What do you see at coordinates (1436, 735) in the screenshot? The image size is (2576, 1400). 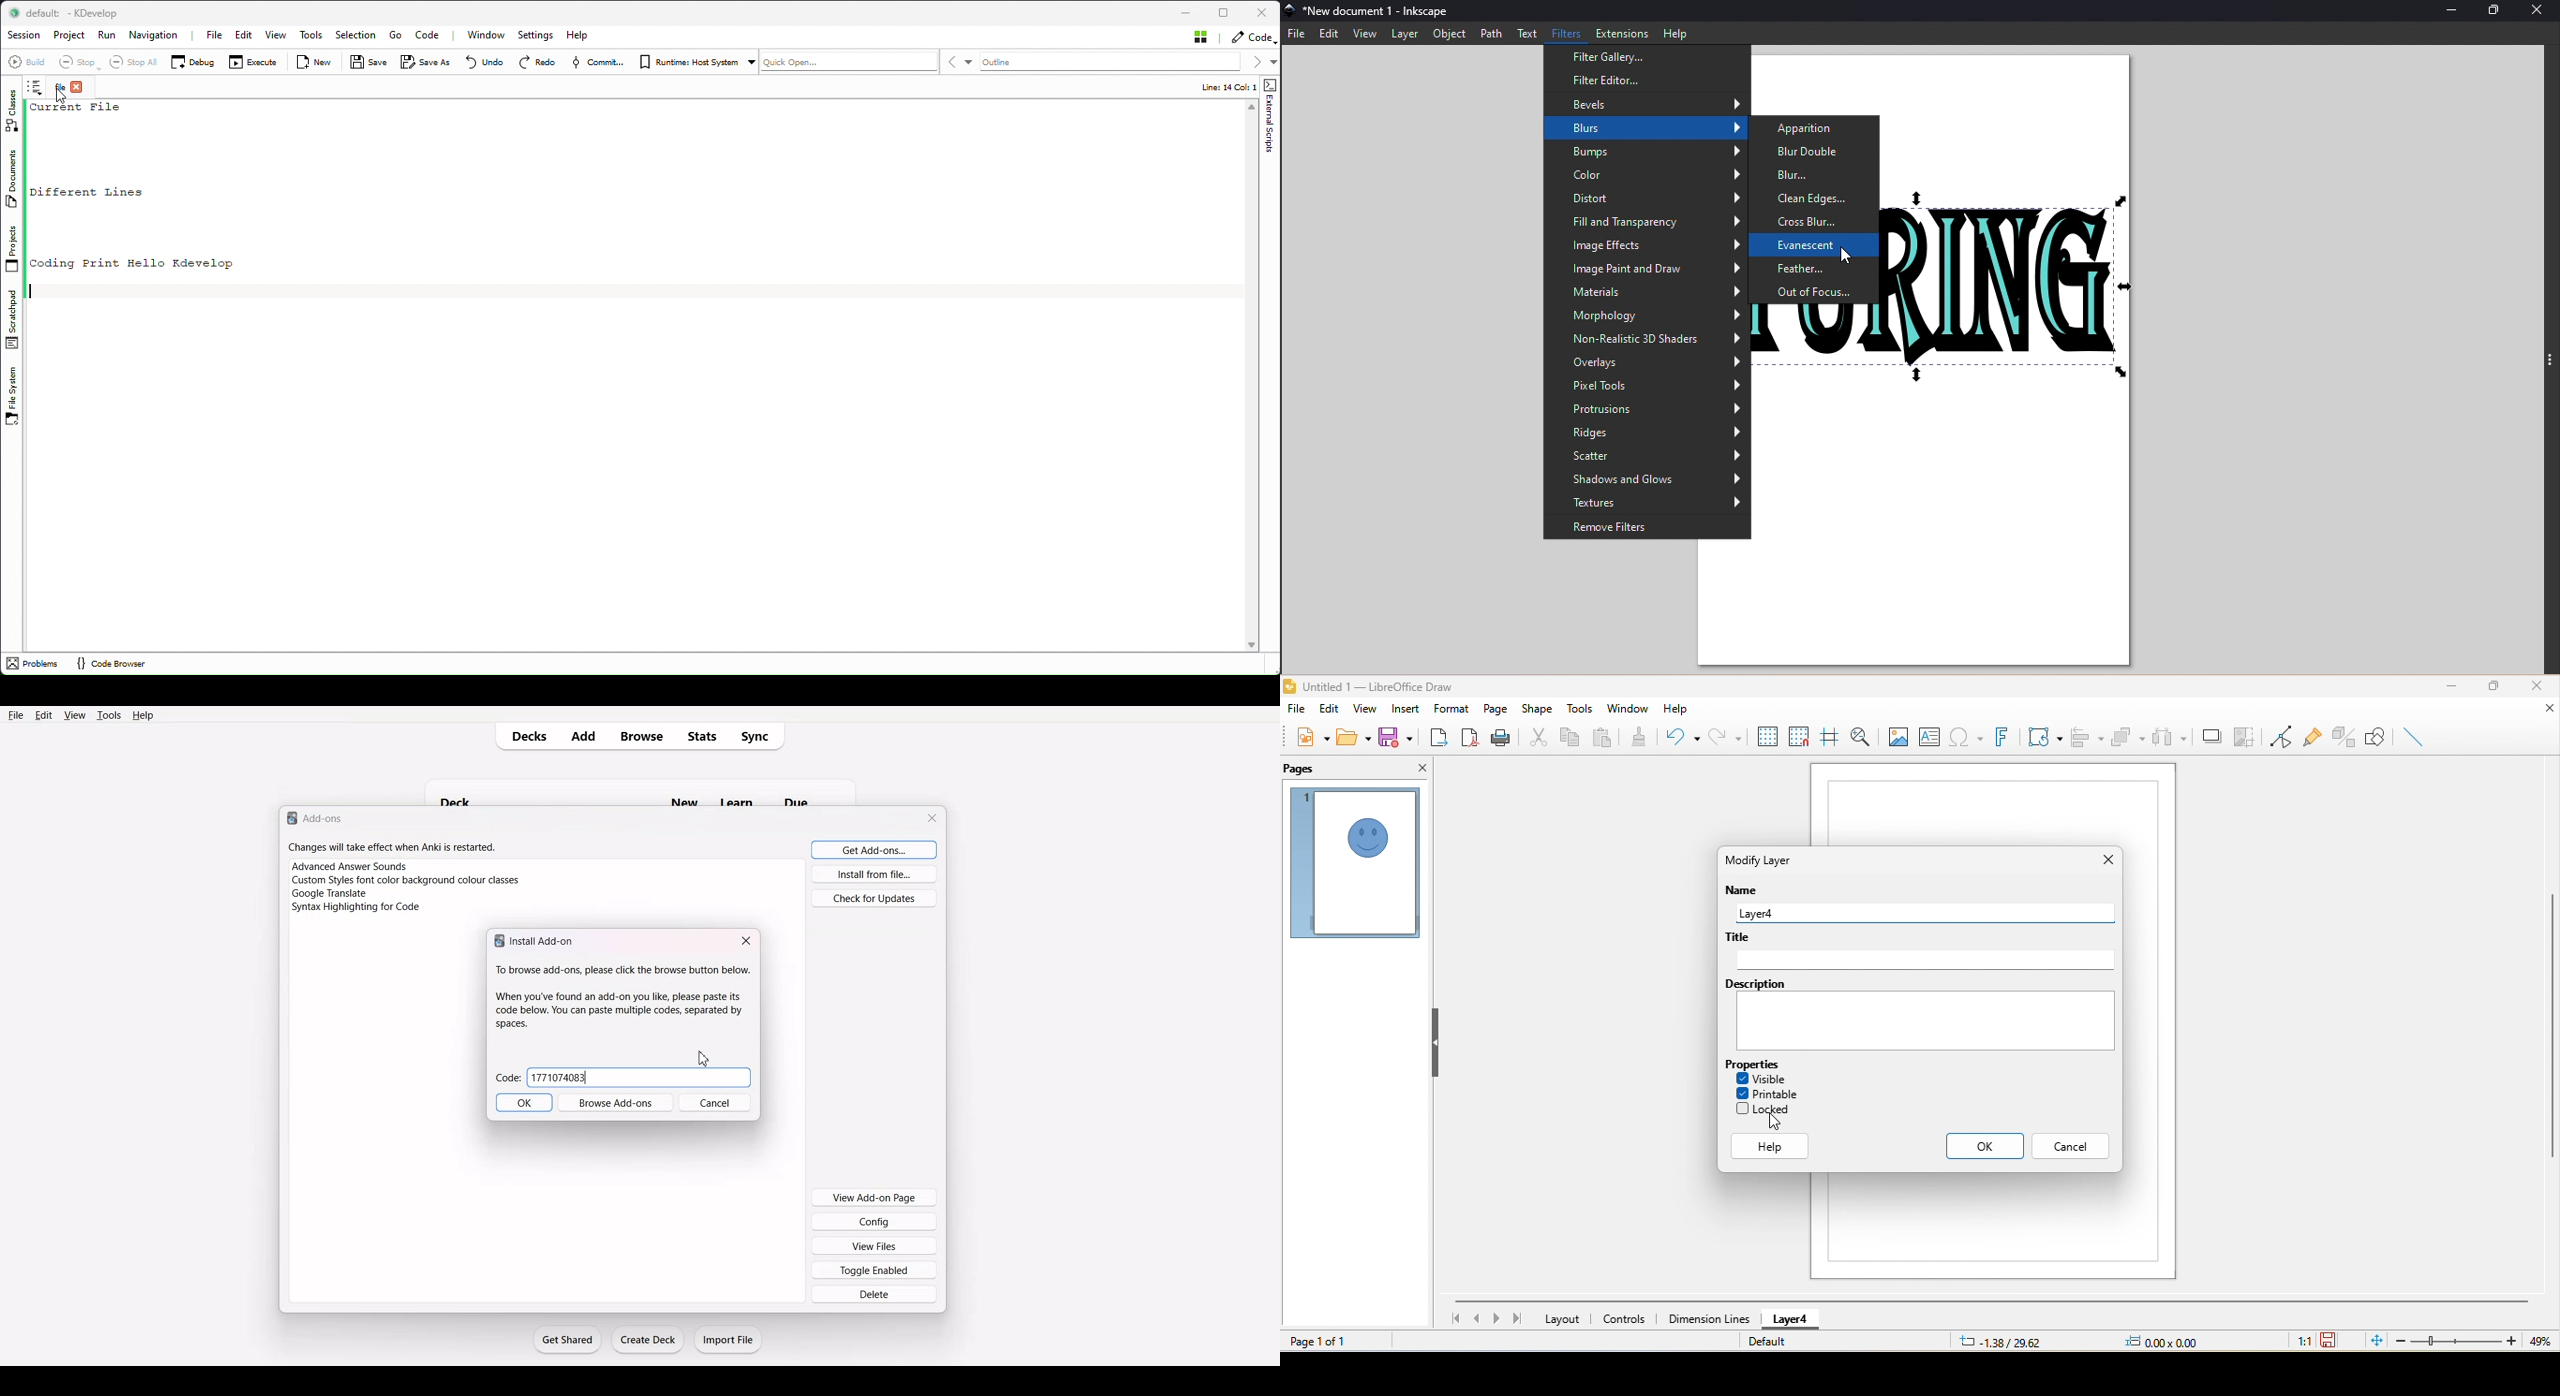 I see `export` at bounding box center [1436, 735].